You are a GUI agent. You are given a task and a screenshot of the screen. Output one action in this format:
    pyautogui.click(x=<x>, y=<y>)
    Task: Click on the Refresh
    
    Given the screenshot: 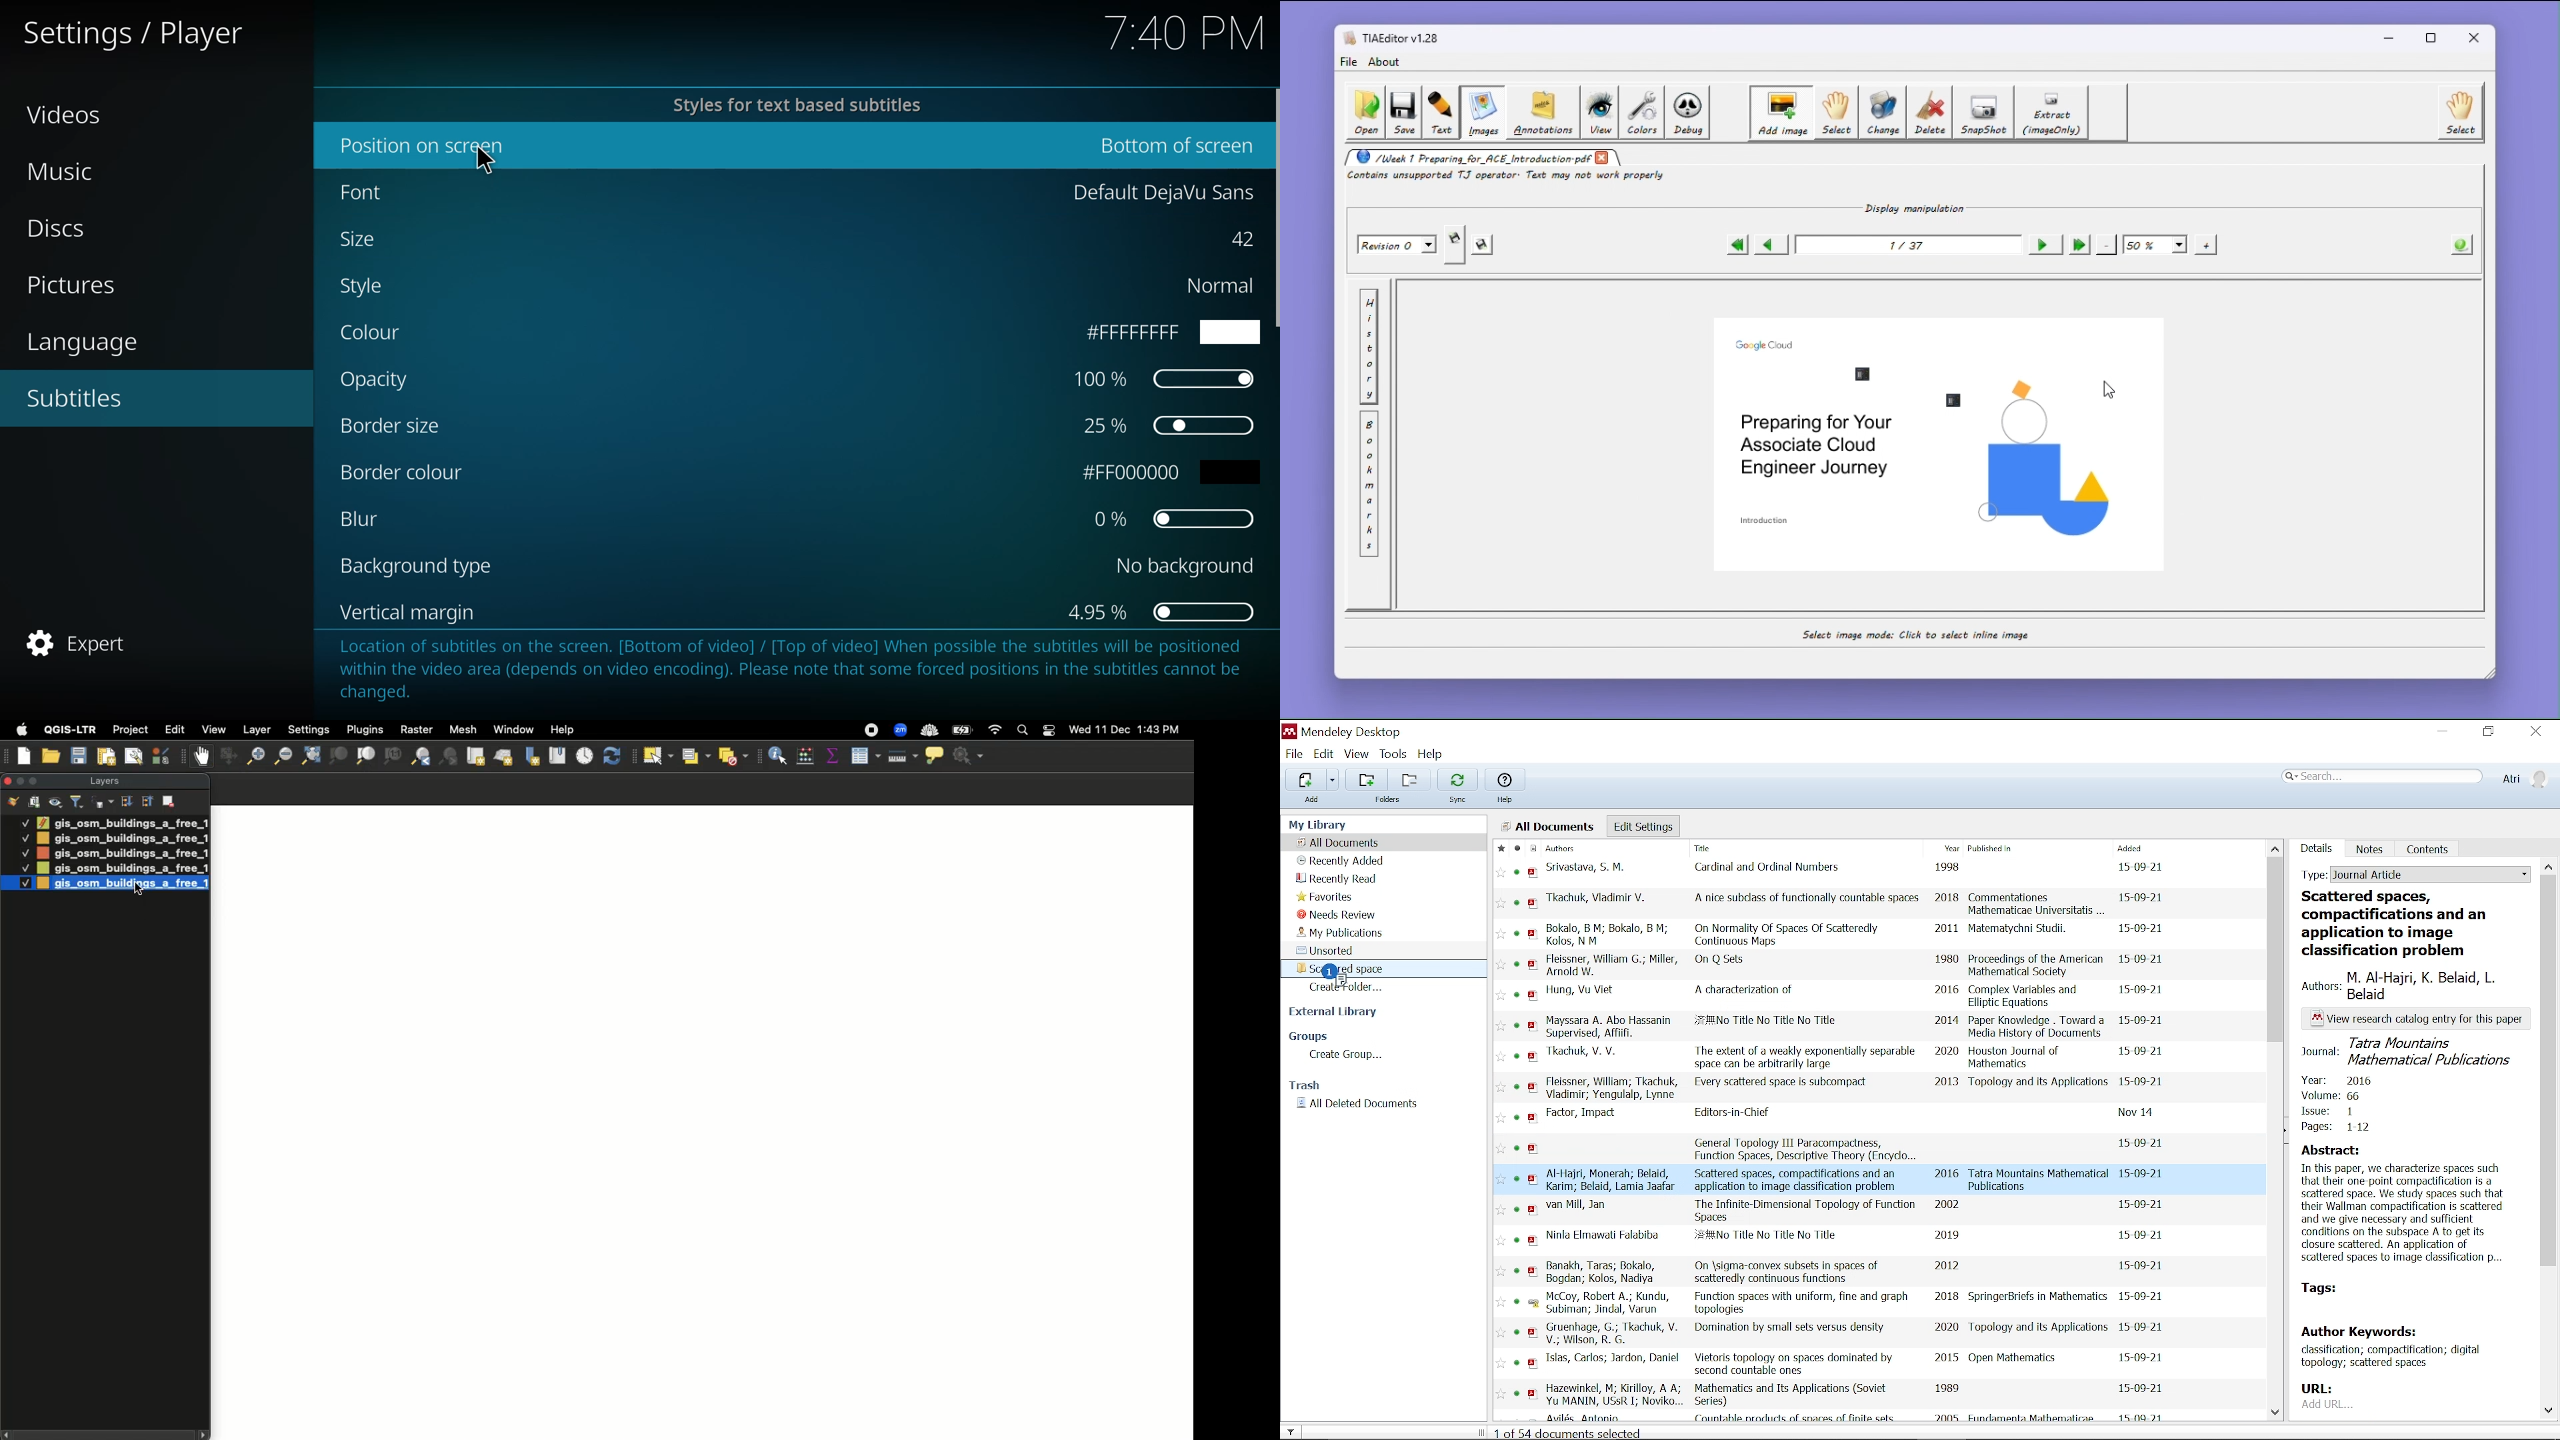 What is the action you would take?
    pyautogui.click(x=615, y=756)
    